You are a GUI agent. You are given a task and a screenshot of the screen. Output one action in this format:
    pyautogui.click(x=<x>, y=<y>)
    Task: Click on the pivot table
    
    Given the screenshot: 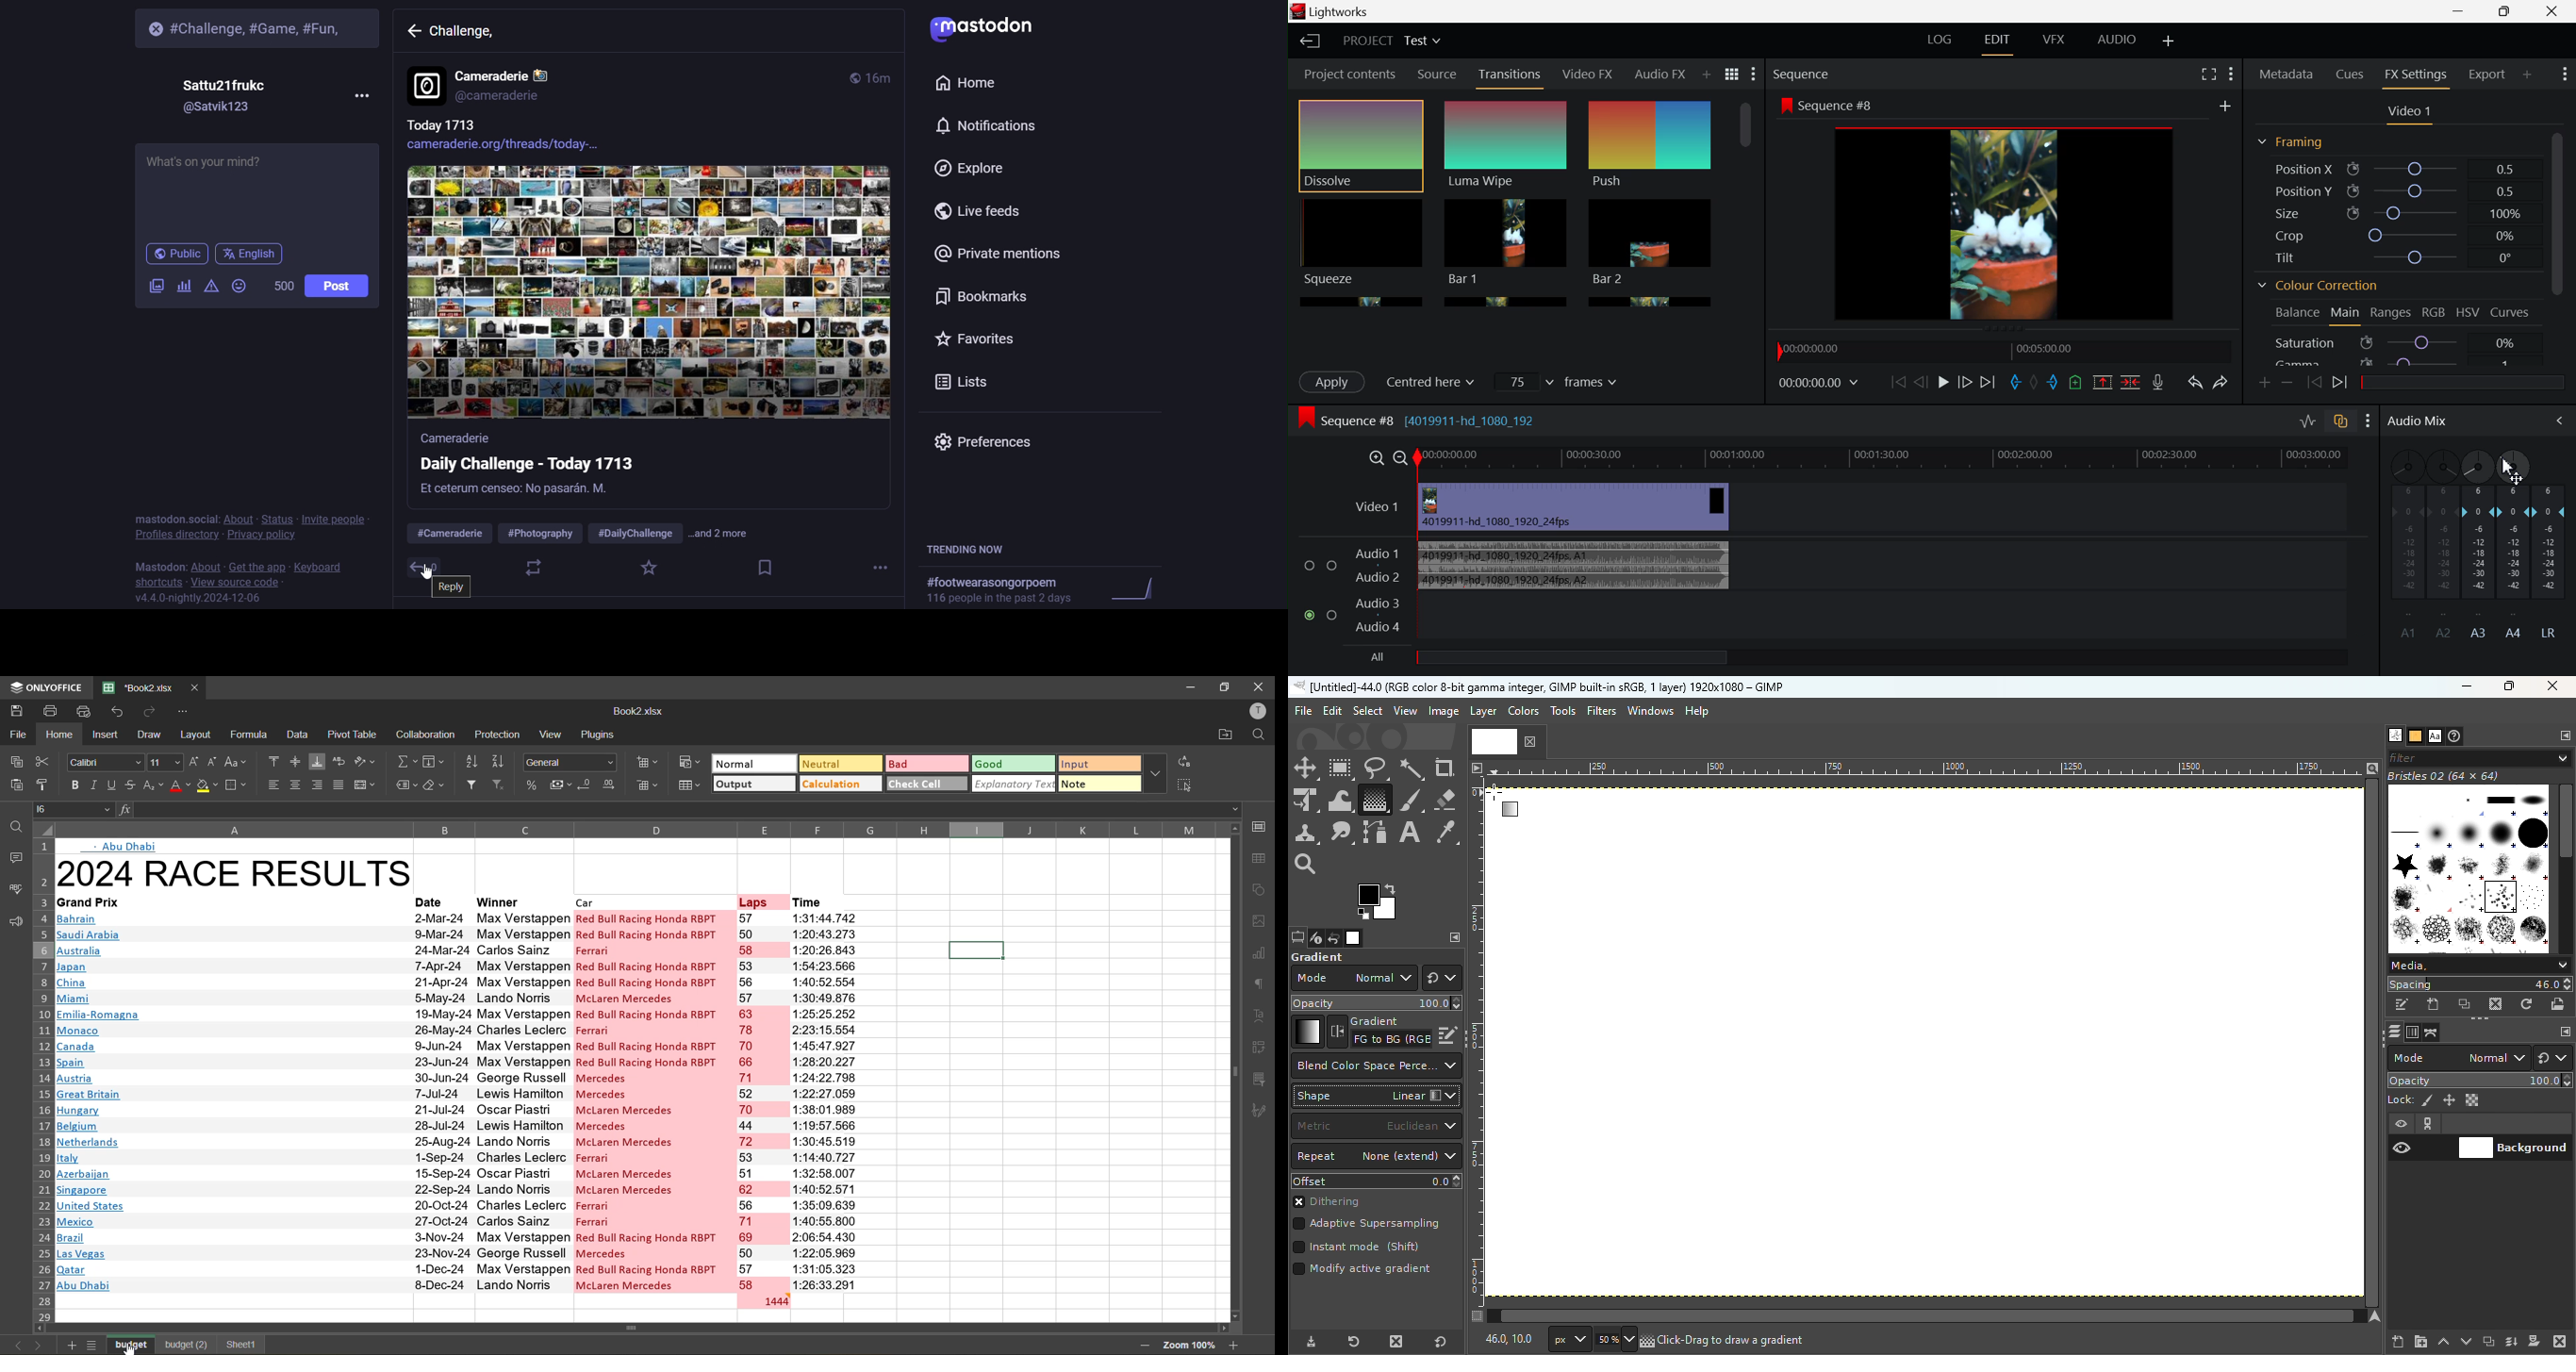 What is the action you would take?
    pyautogui.click(x=354, y=733)
    